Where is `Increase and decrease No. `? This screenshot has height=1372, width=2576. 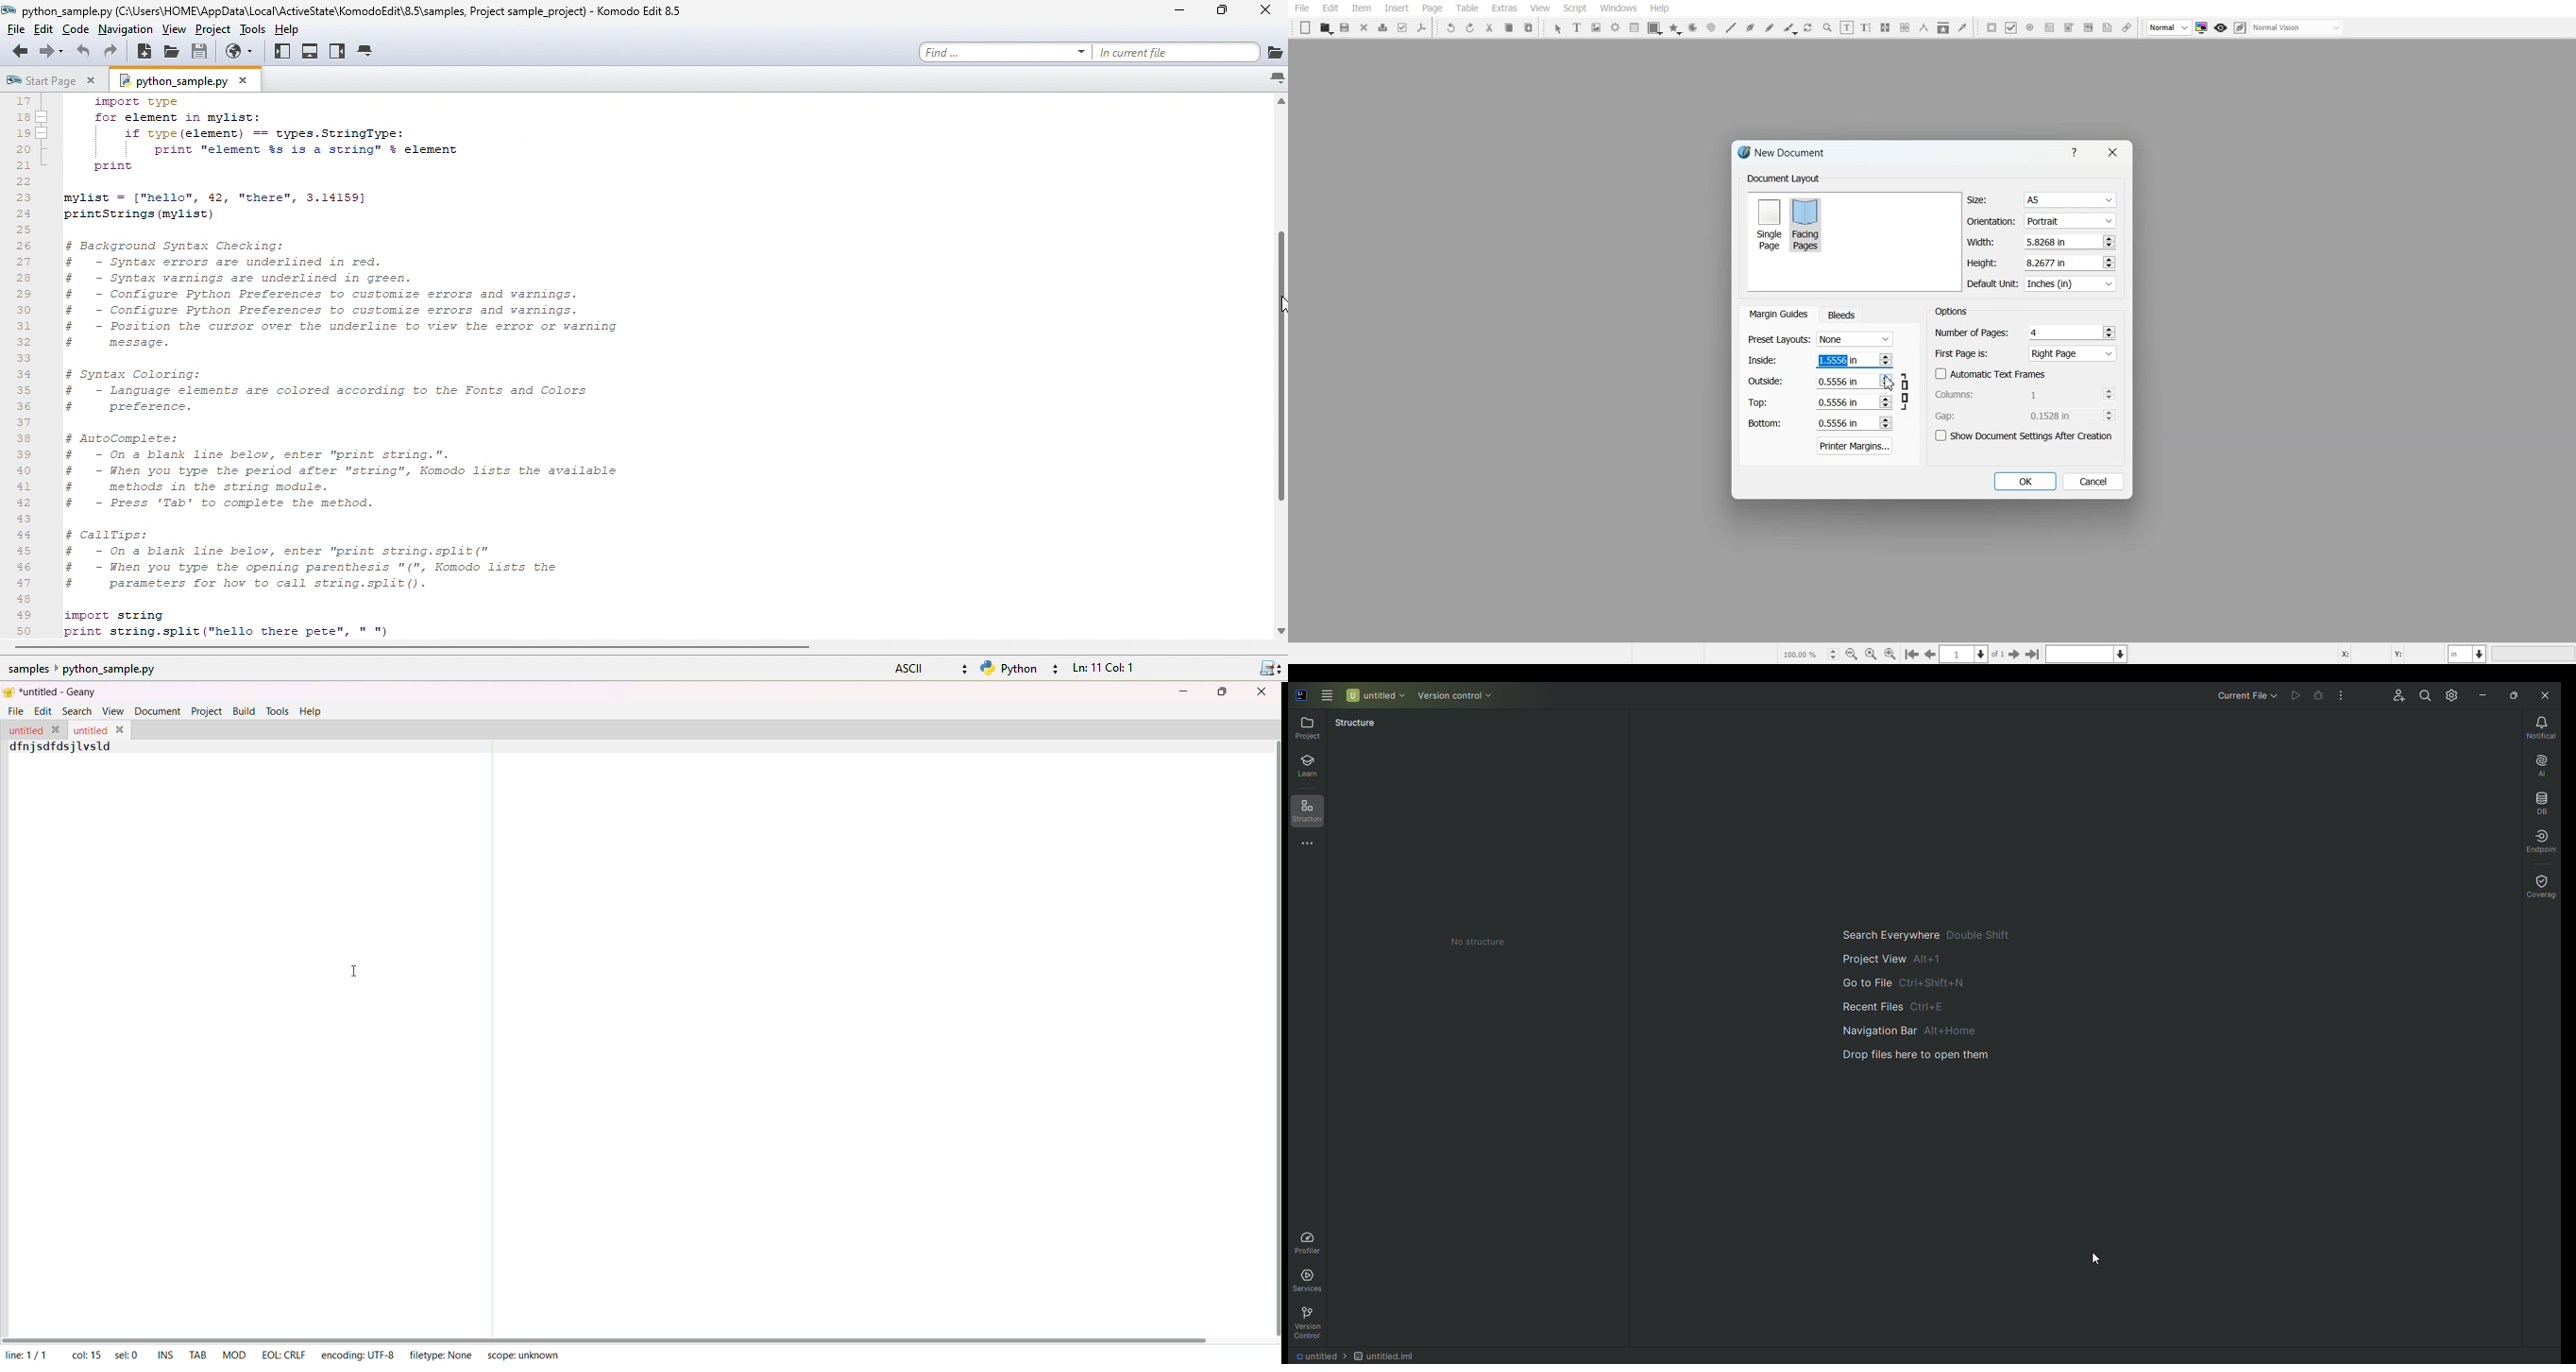 Increase and decrease No.  is located at coordinates (1884, 359).